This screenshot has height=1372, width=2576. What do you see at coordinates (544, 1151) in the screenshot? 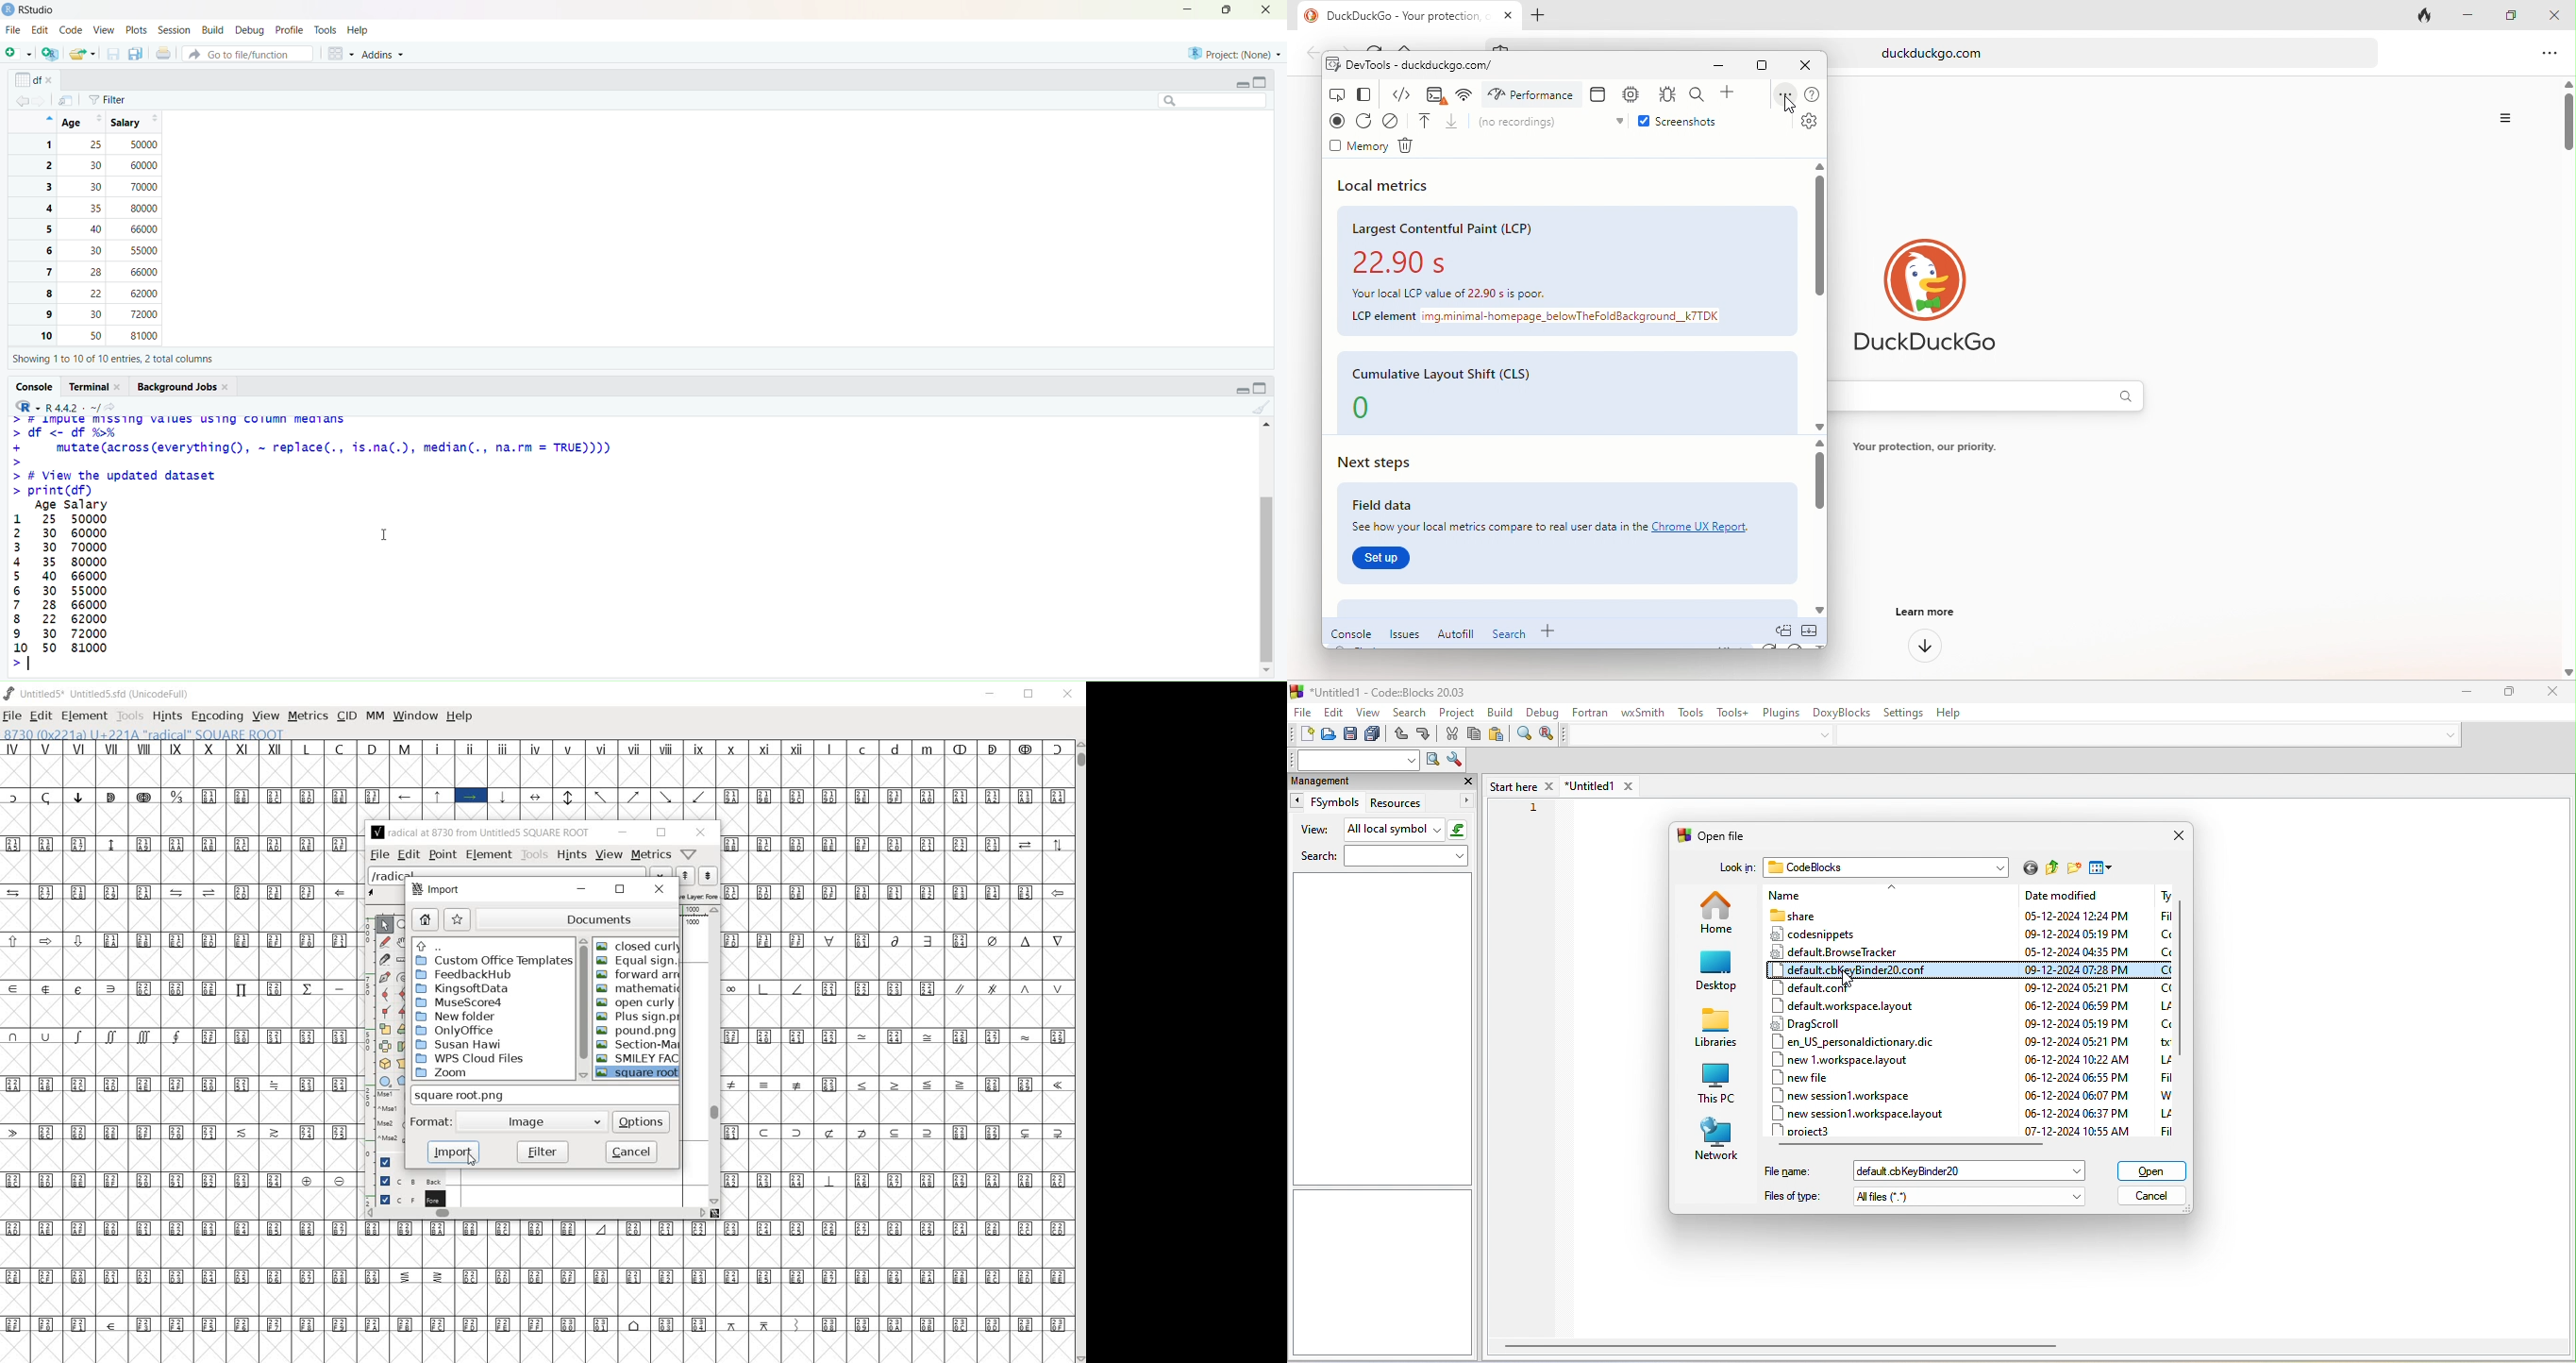
I see `filter` at bounding box center [544, 1151].